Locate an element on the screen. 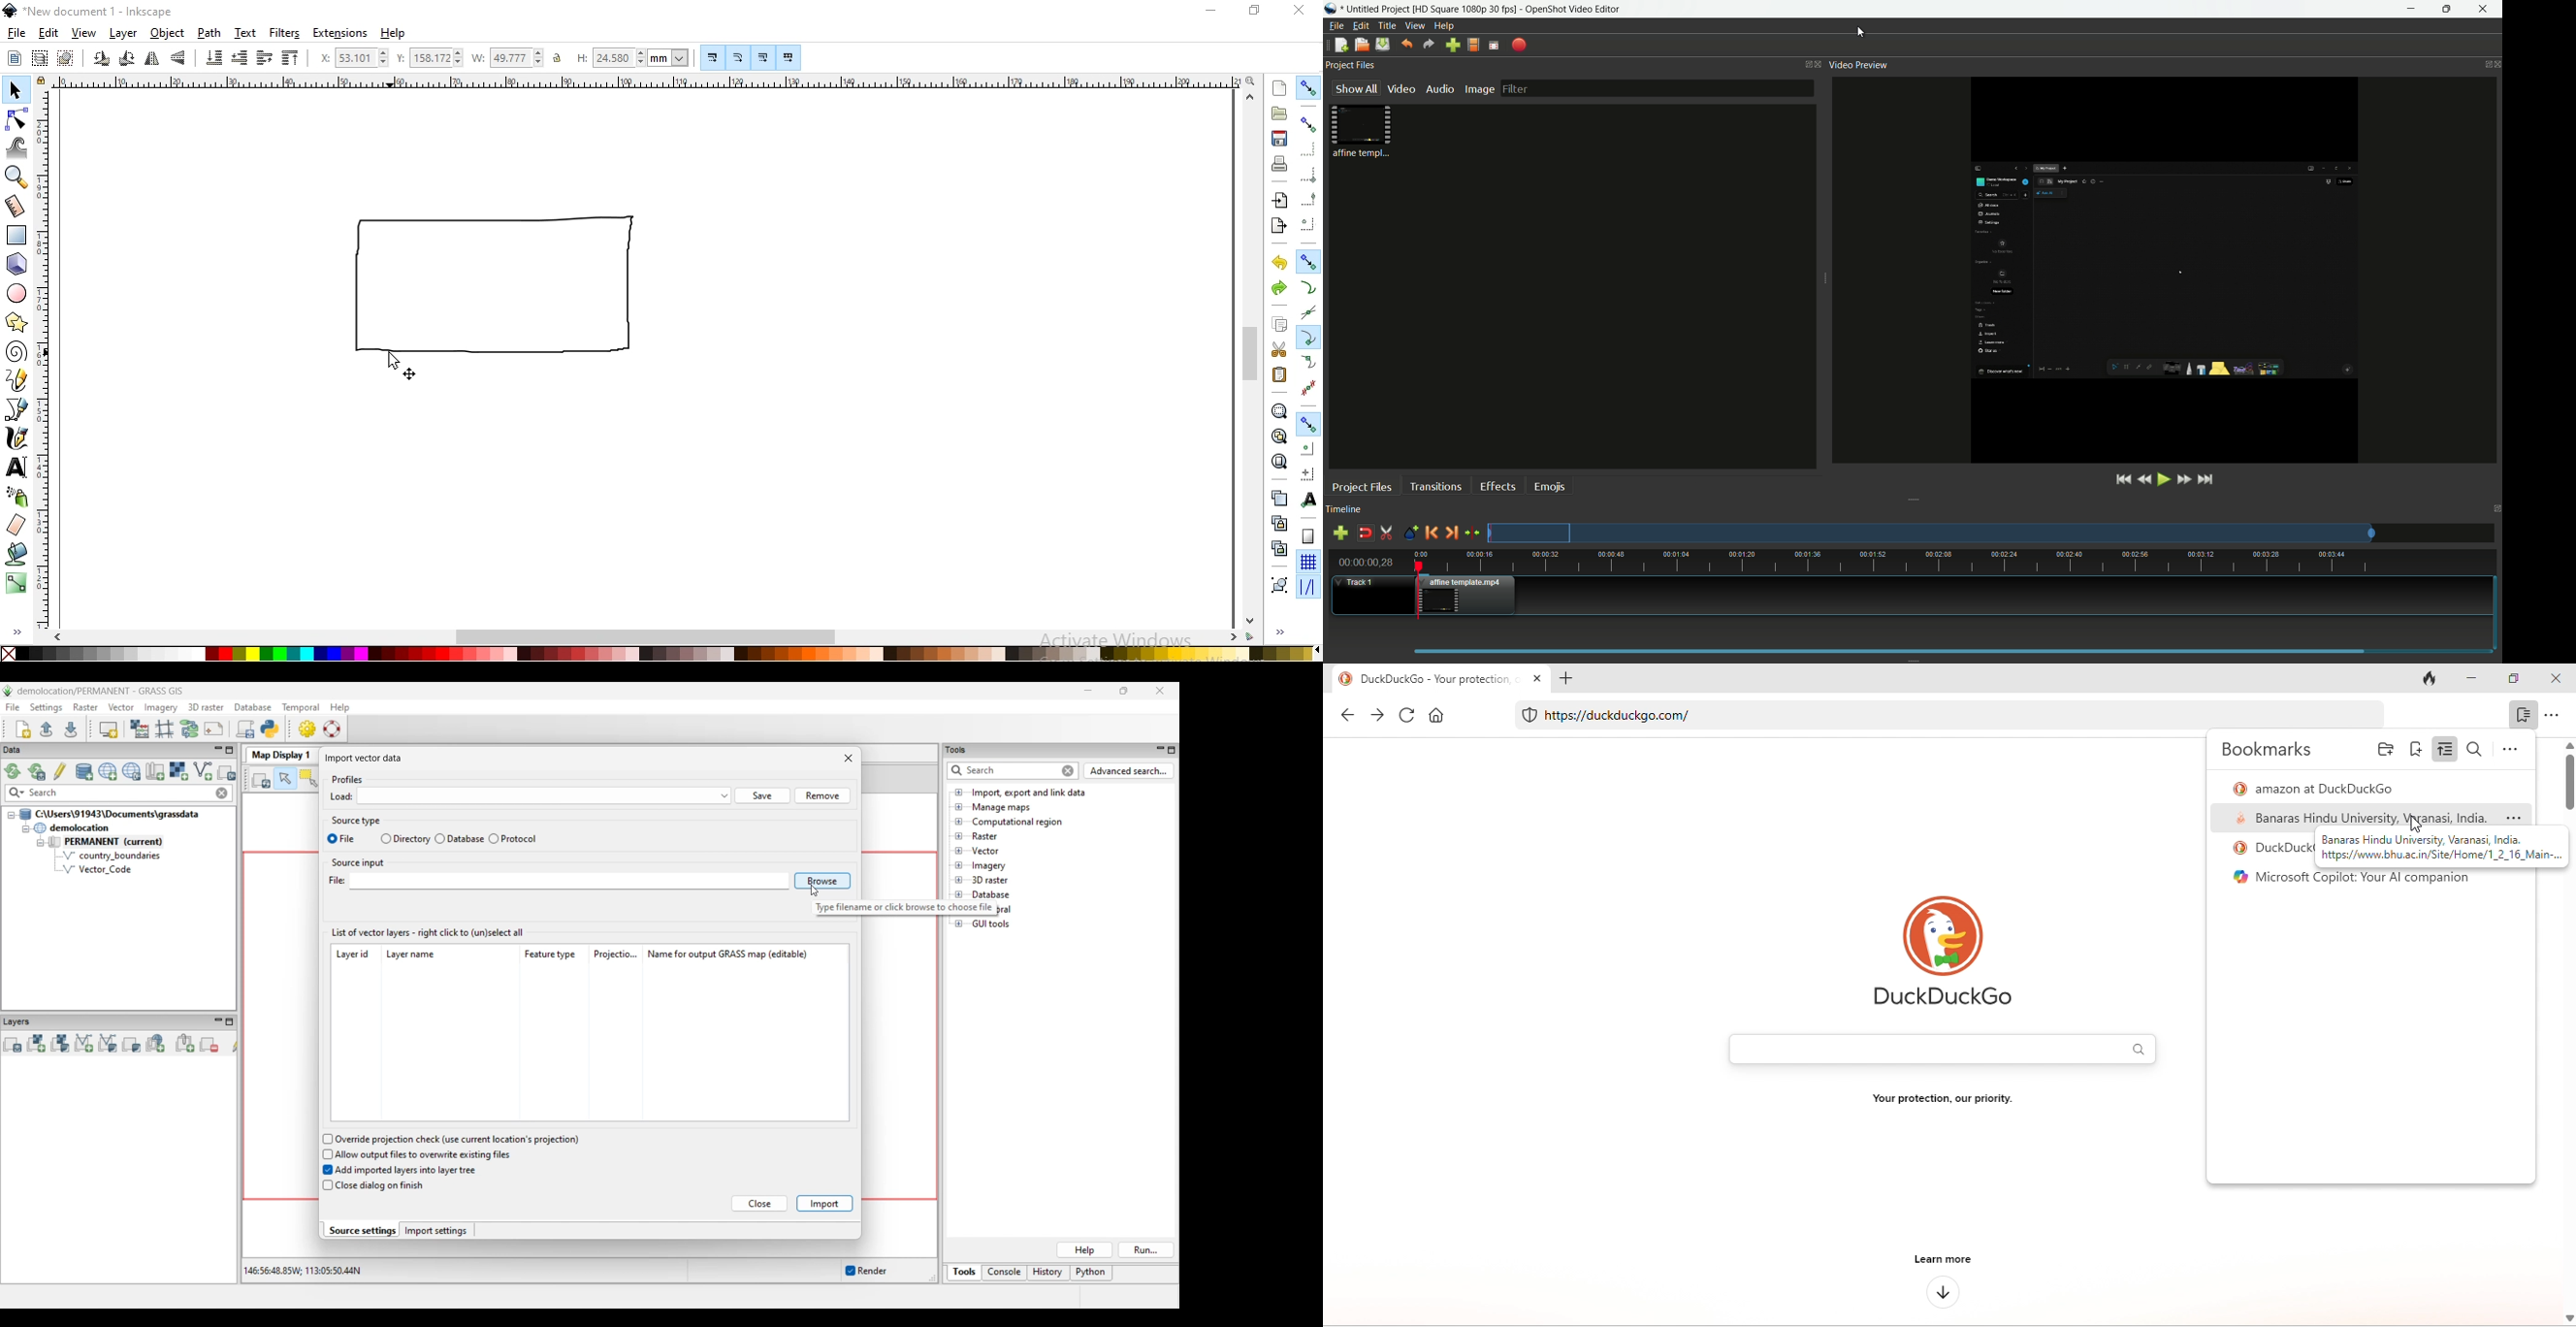  open file is located at coordinates (1360, 44).